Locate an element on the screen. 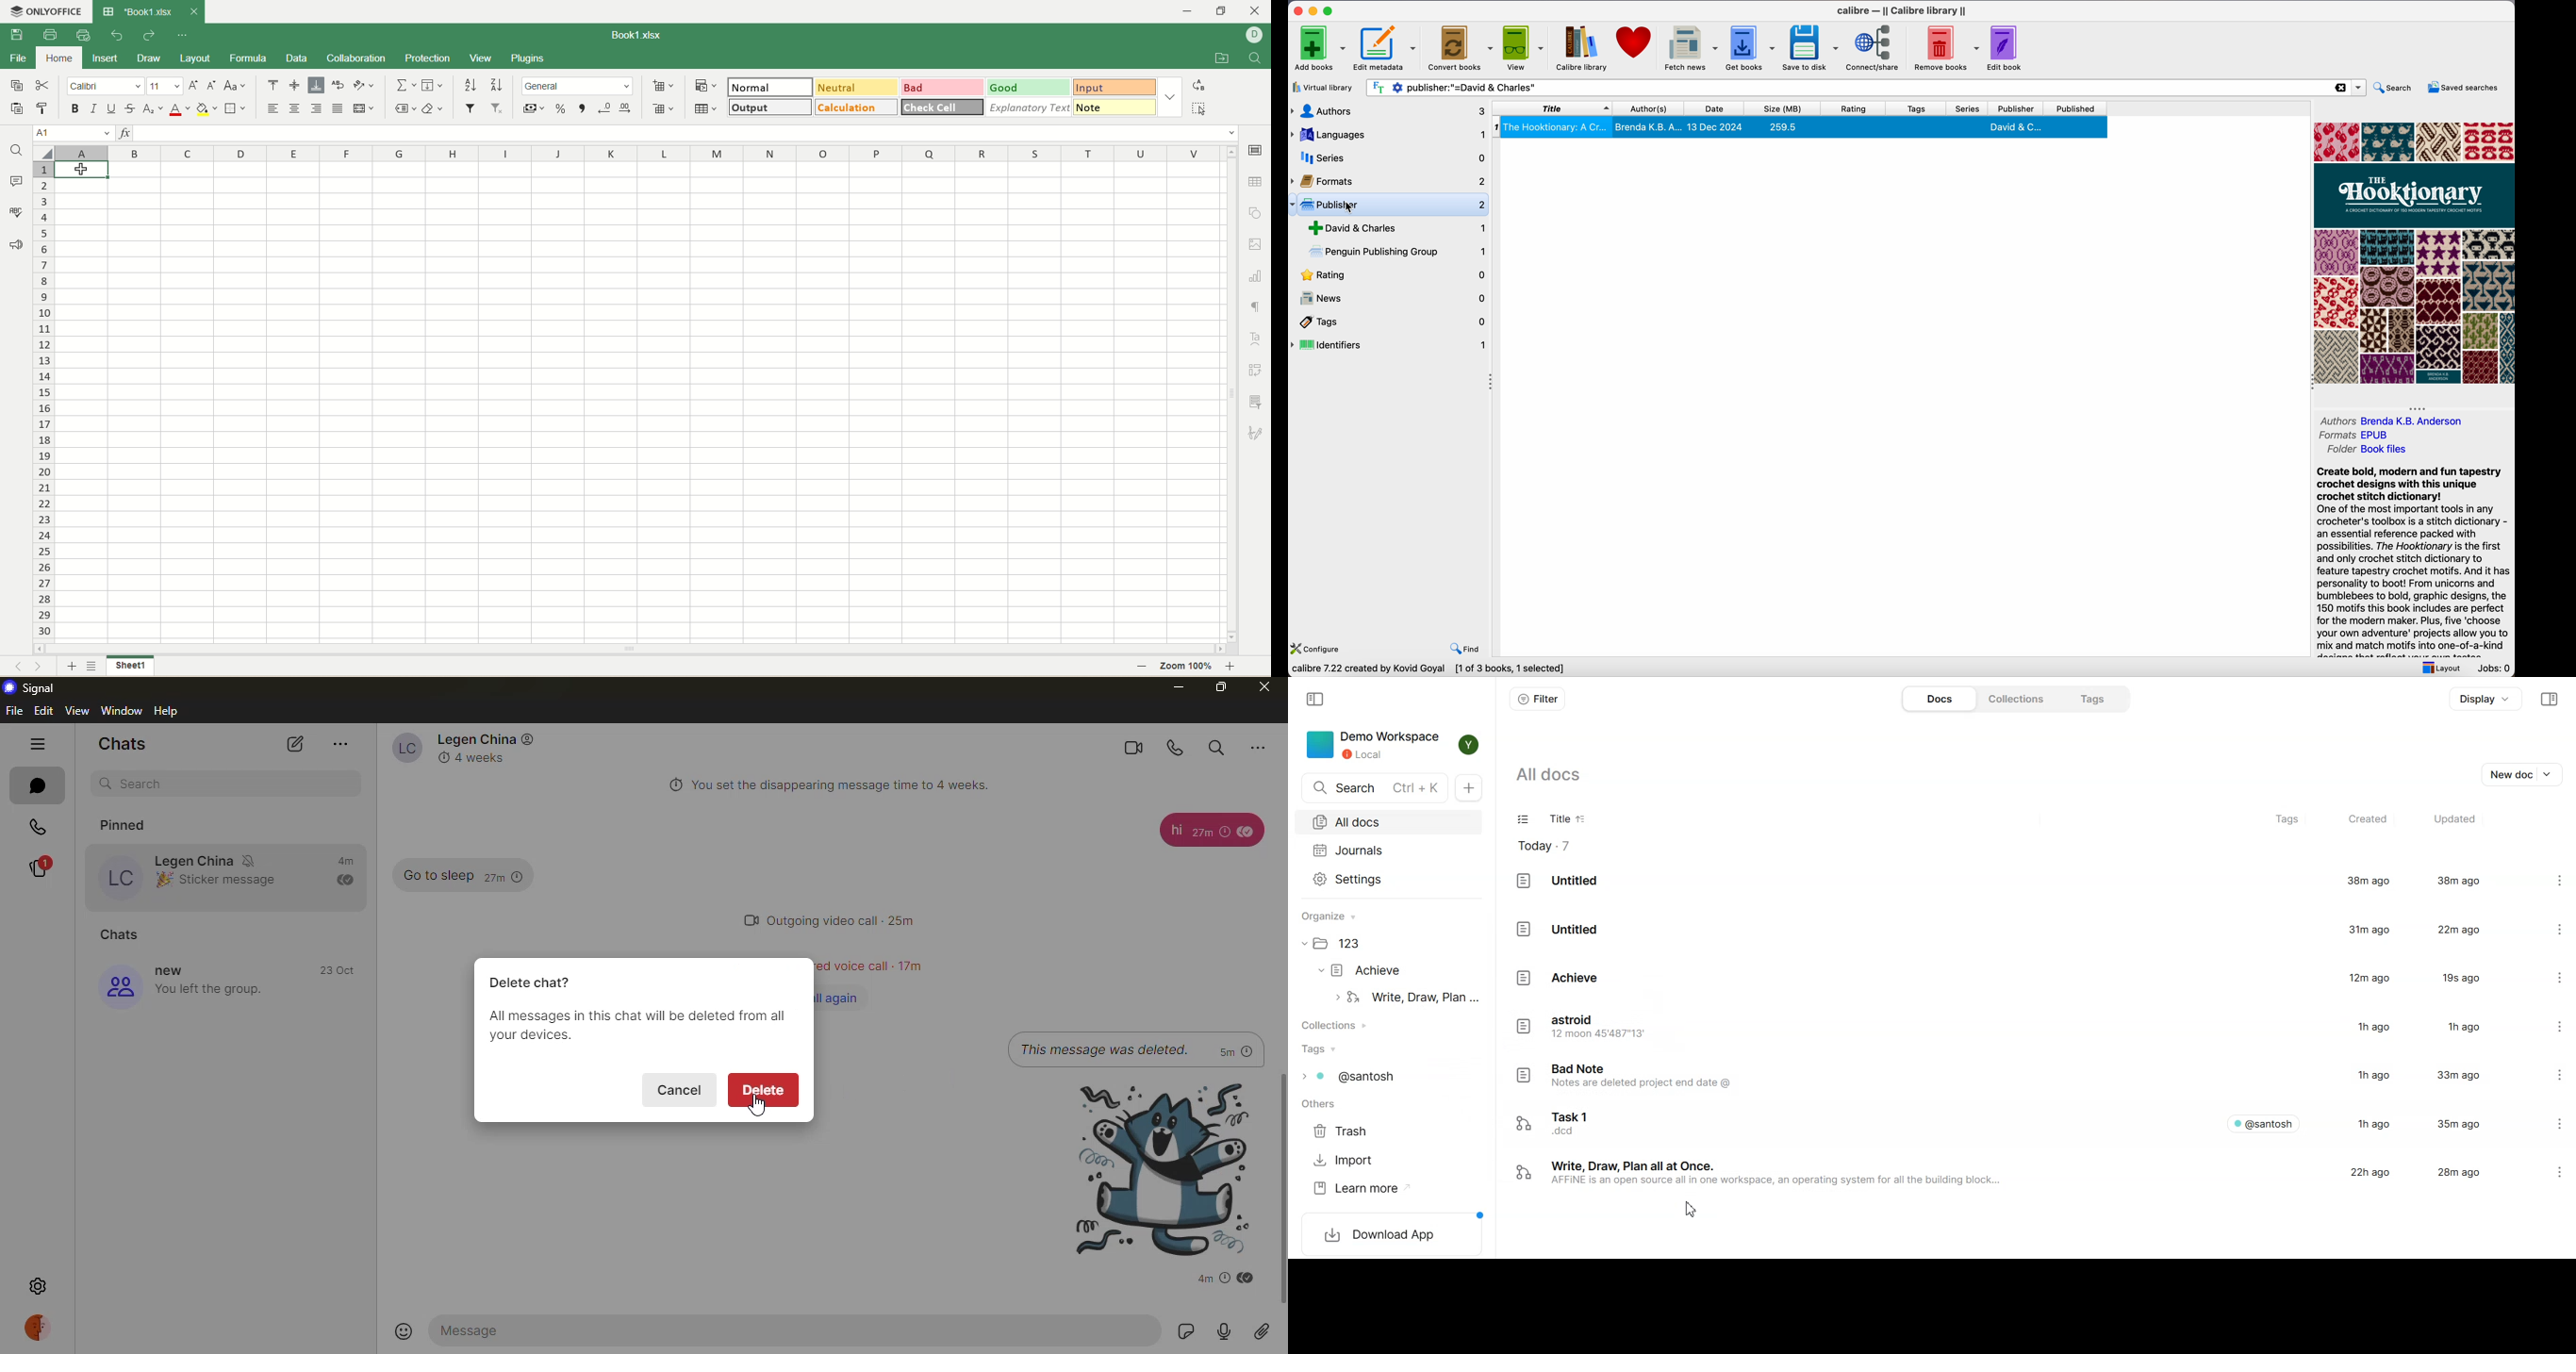 The image size is (2576, 1372). call again is located at coordinates (846, 997).